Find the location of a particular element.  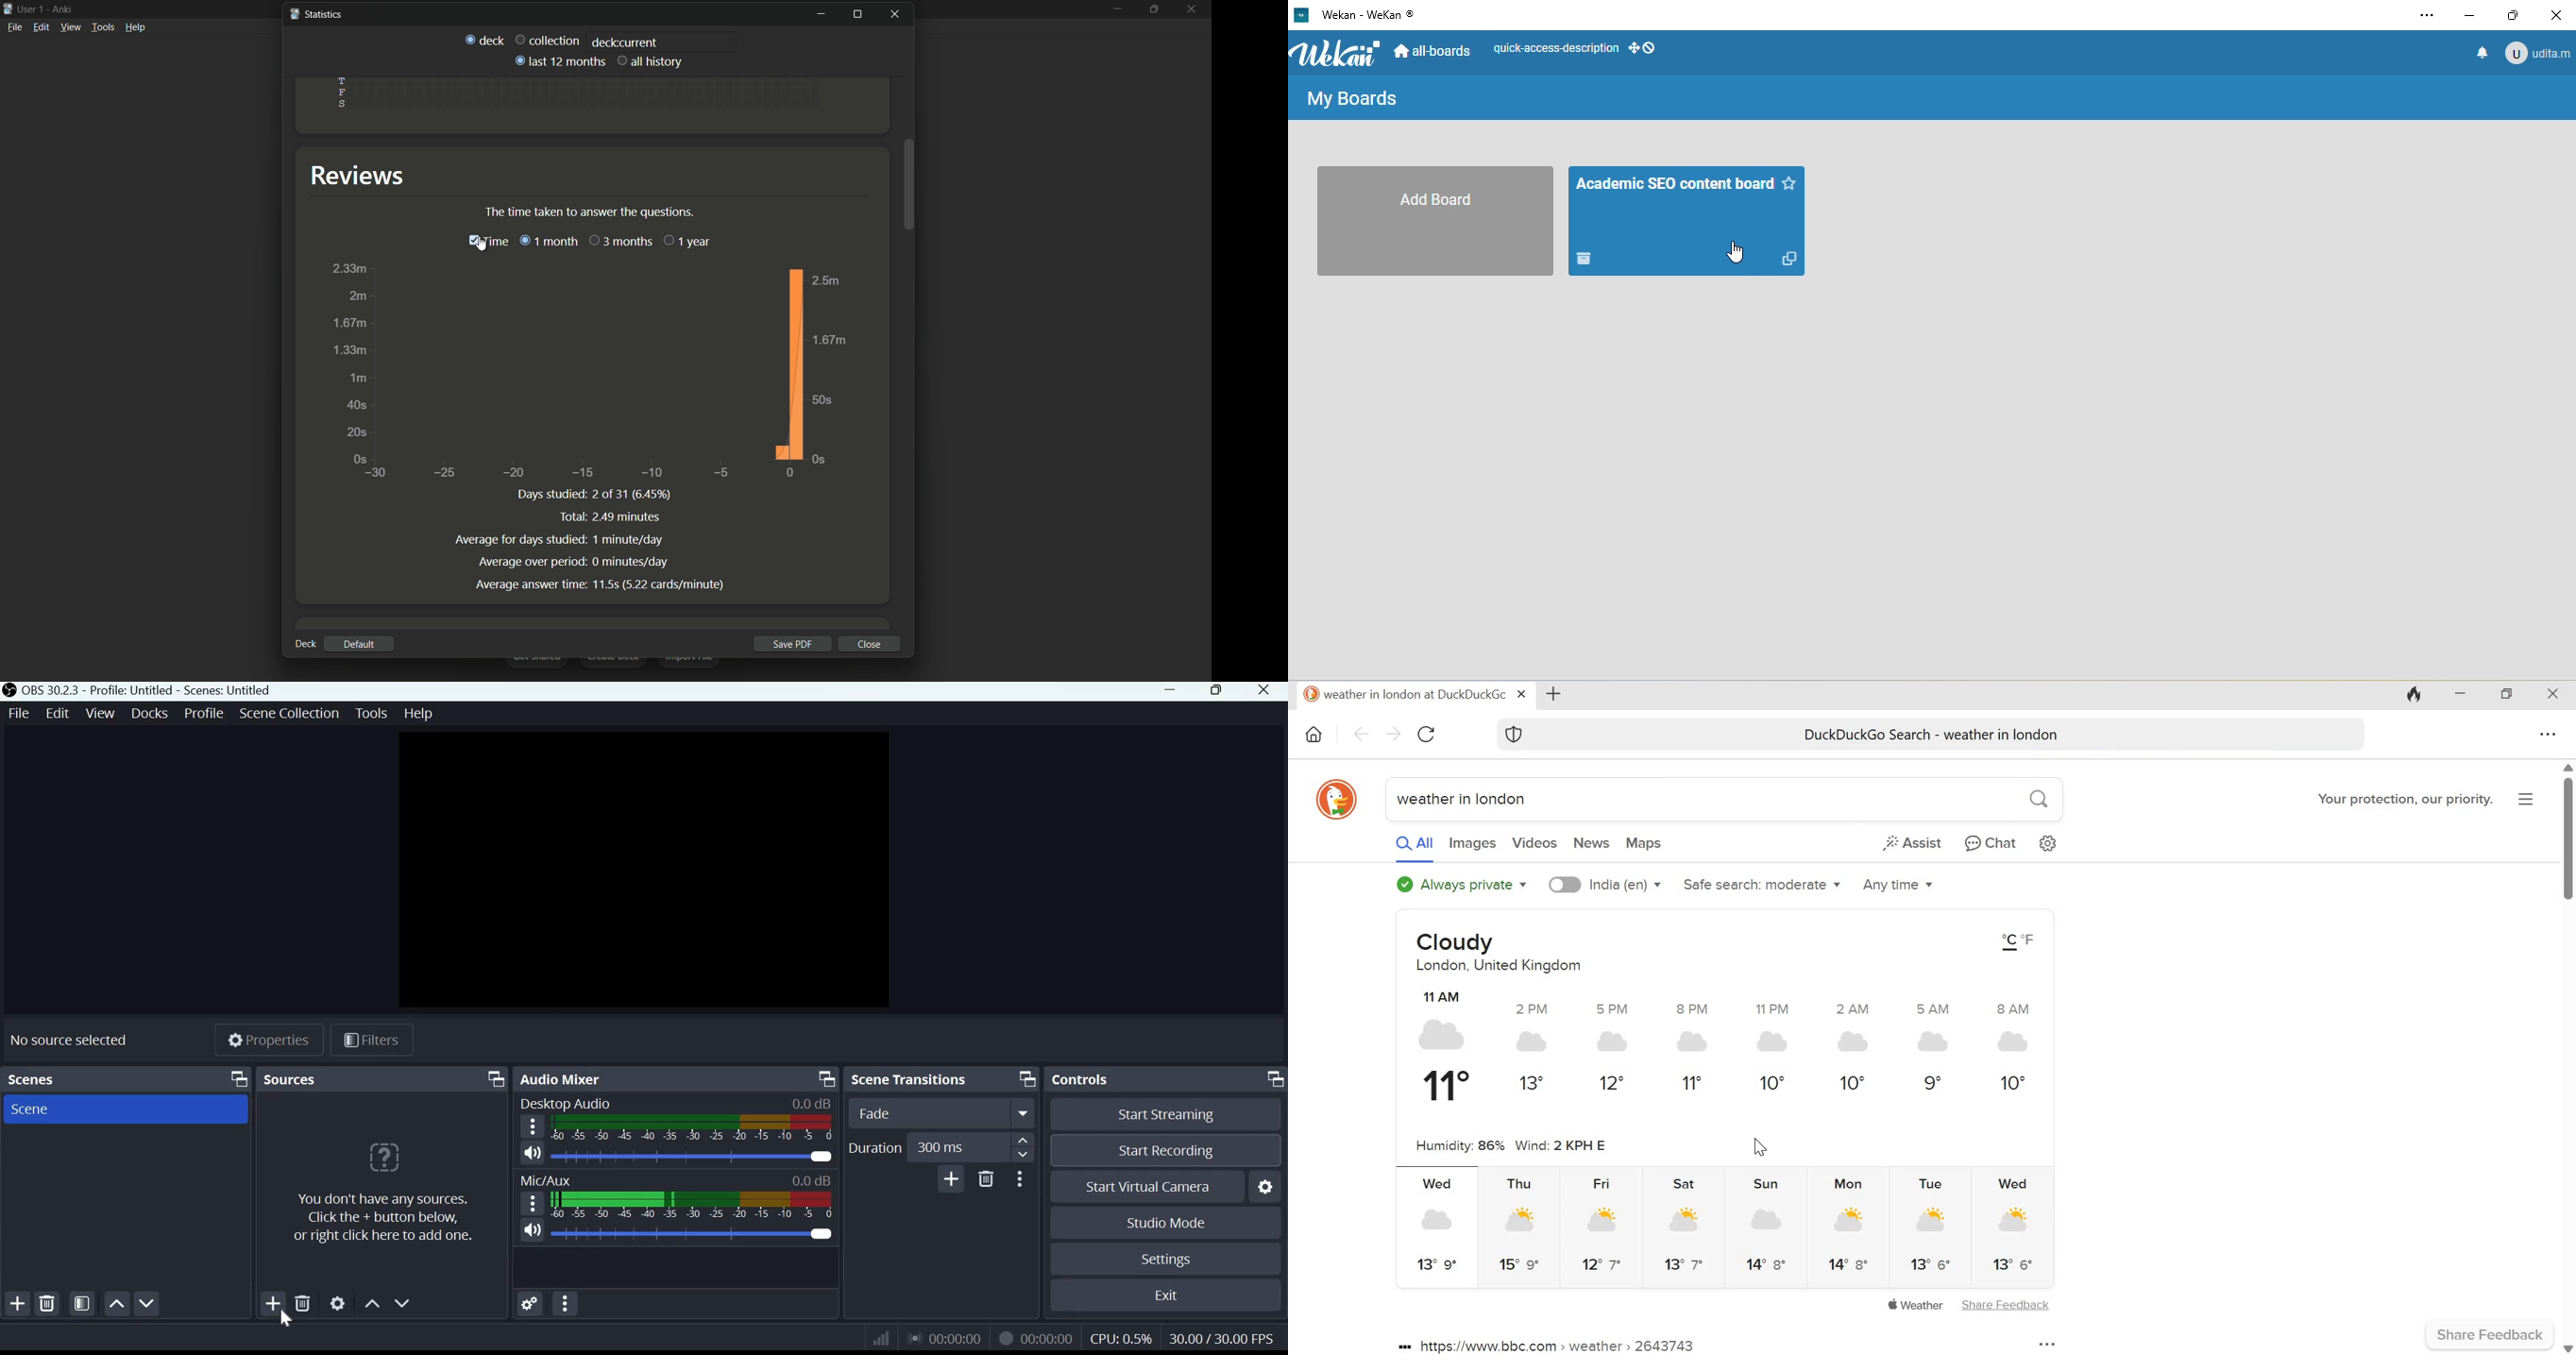

Dock Options icon is located at coordinates (1272, 1080).